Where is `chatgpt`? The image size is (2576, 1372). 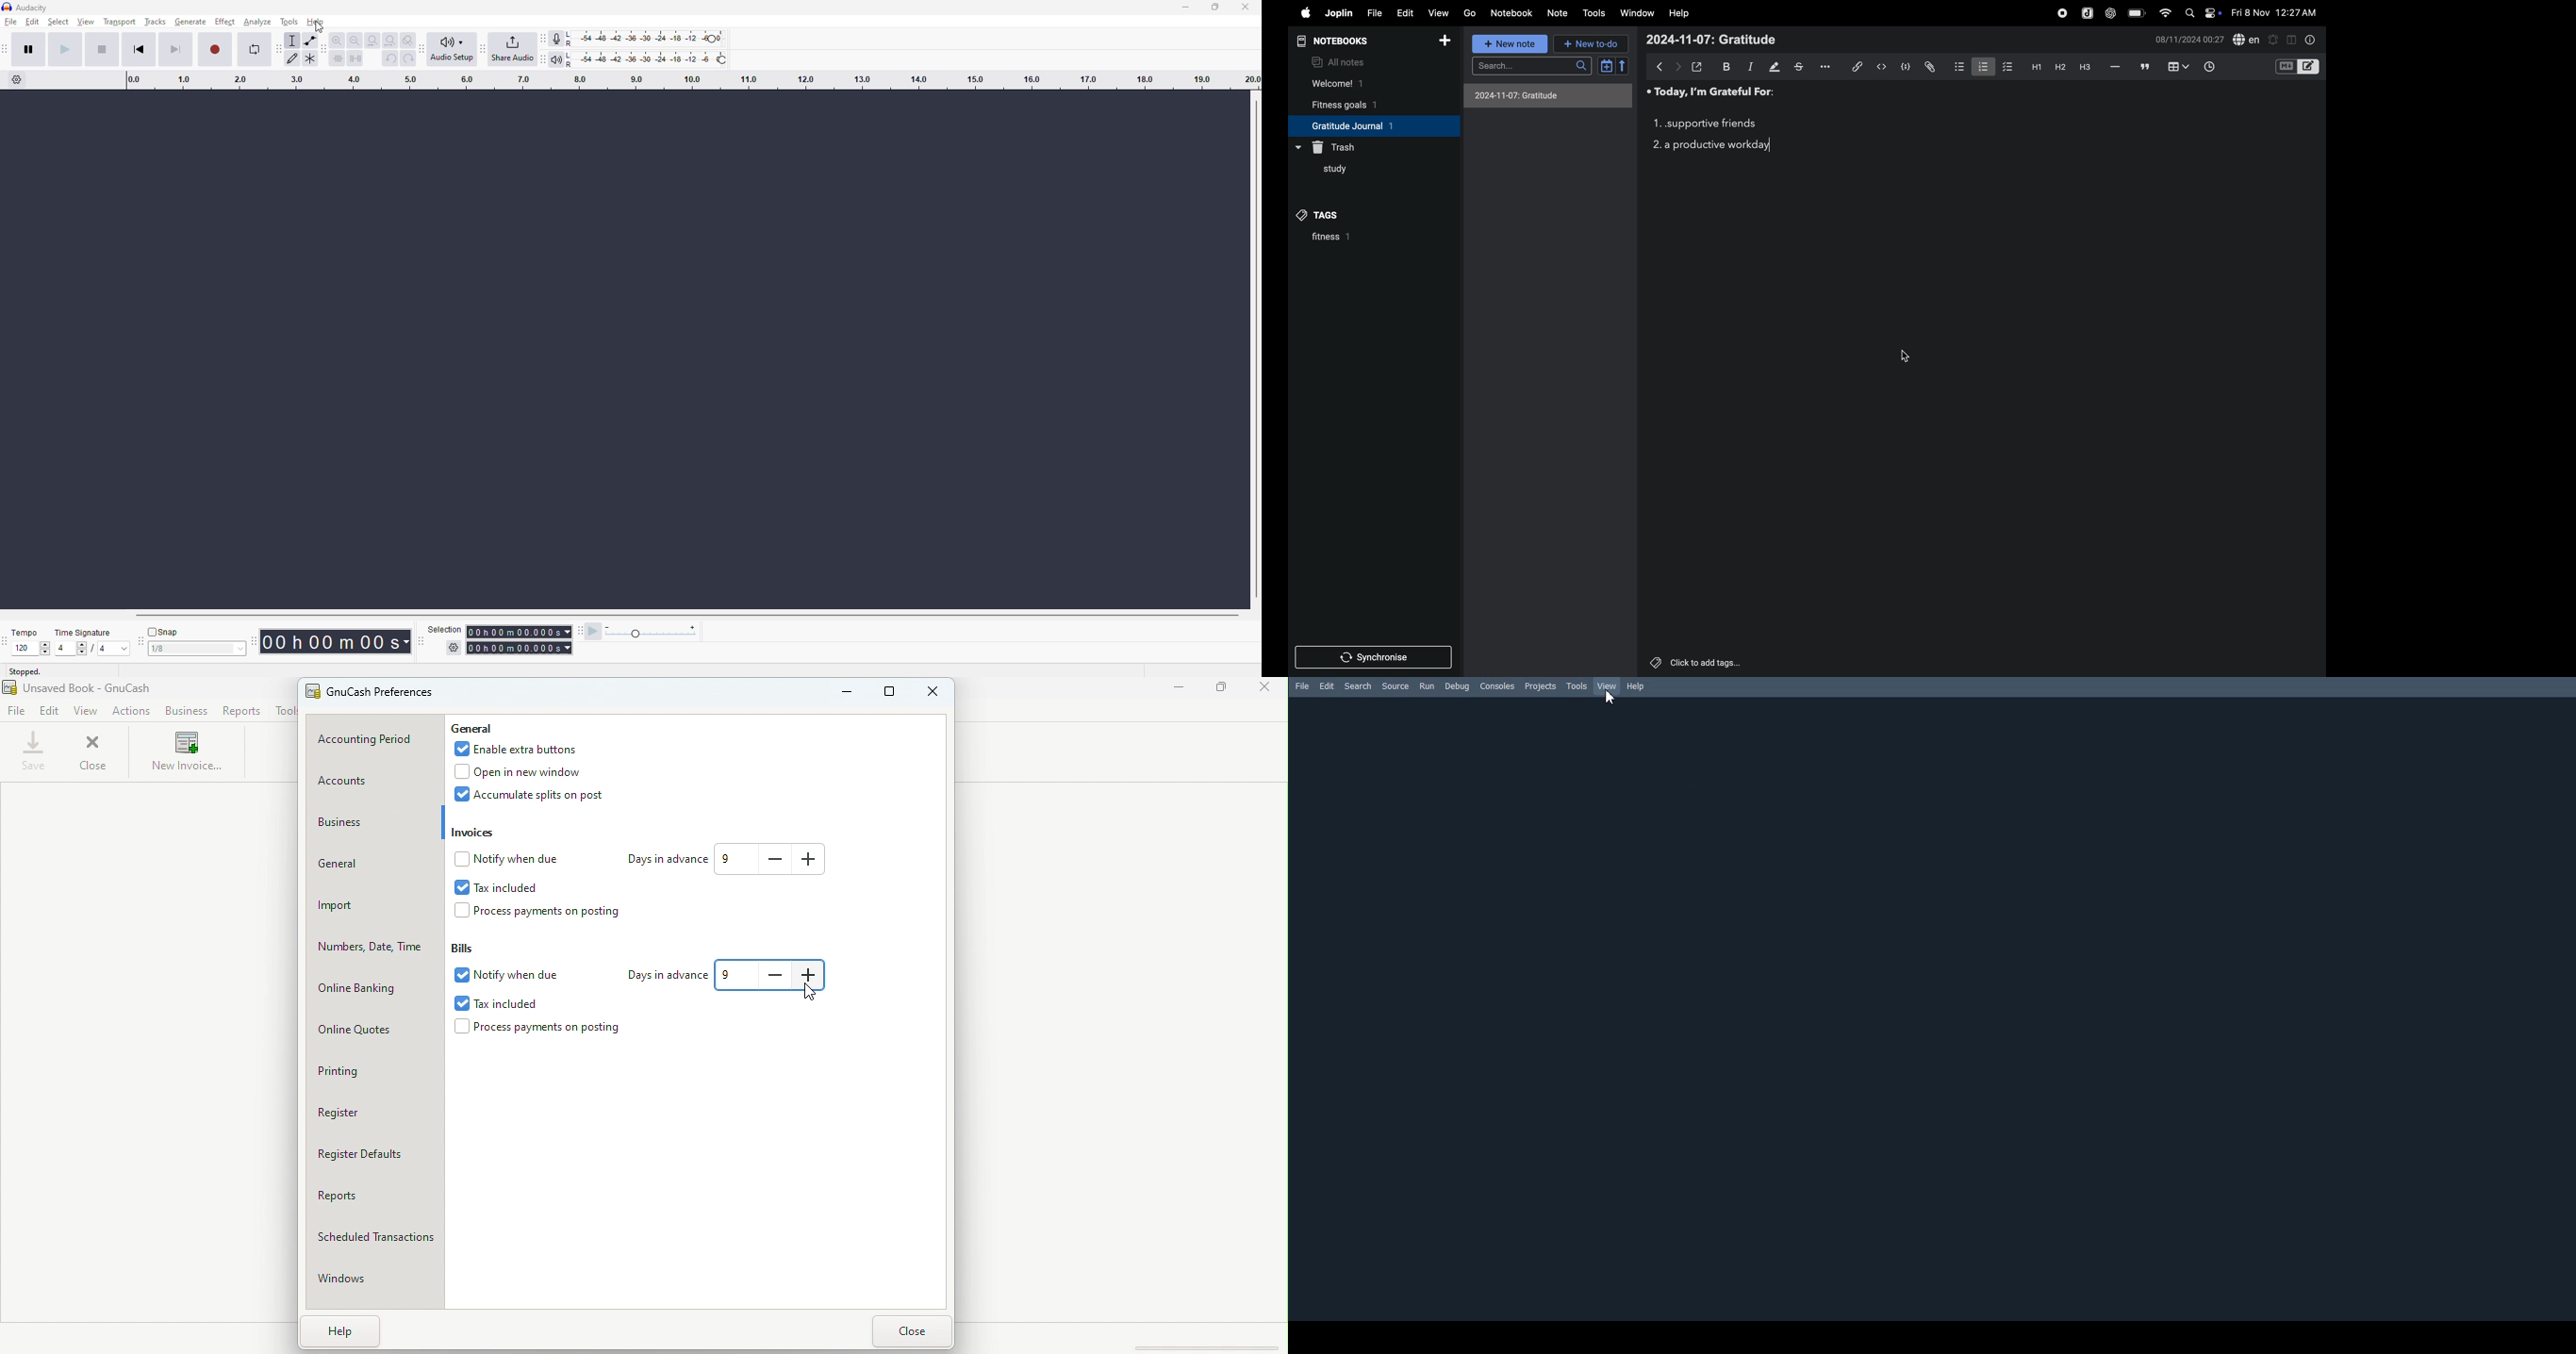
chatgpt is located at coordinates (2110, 14).